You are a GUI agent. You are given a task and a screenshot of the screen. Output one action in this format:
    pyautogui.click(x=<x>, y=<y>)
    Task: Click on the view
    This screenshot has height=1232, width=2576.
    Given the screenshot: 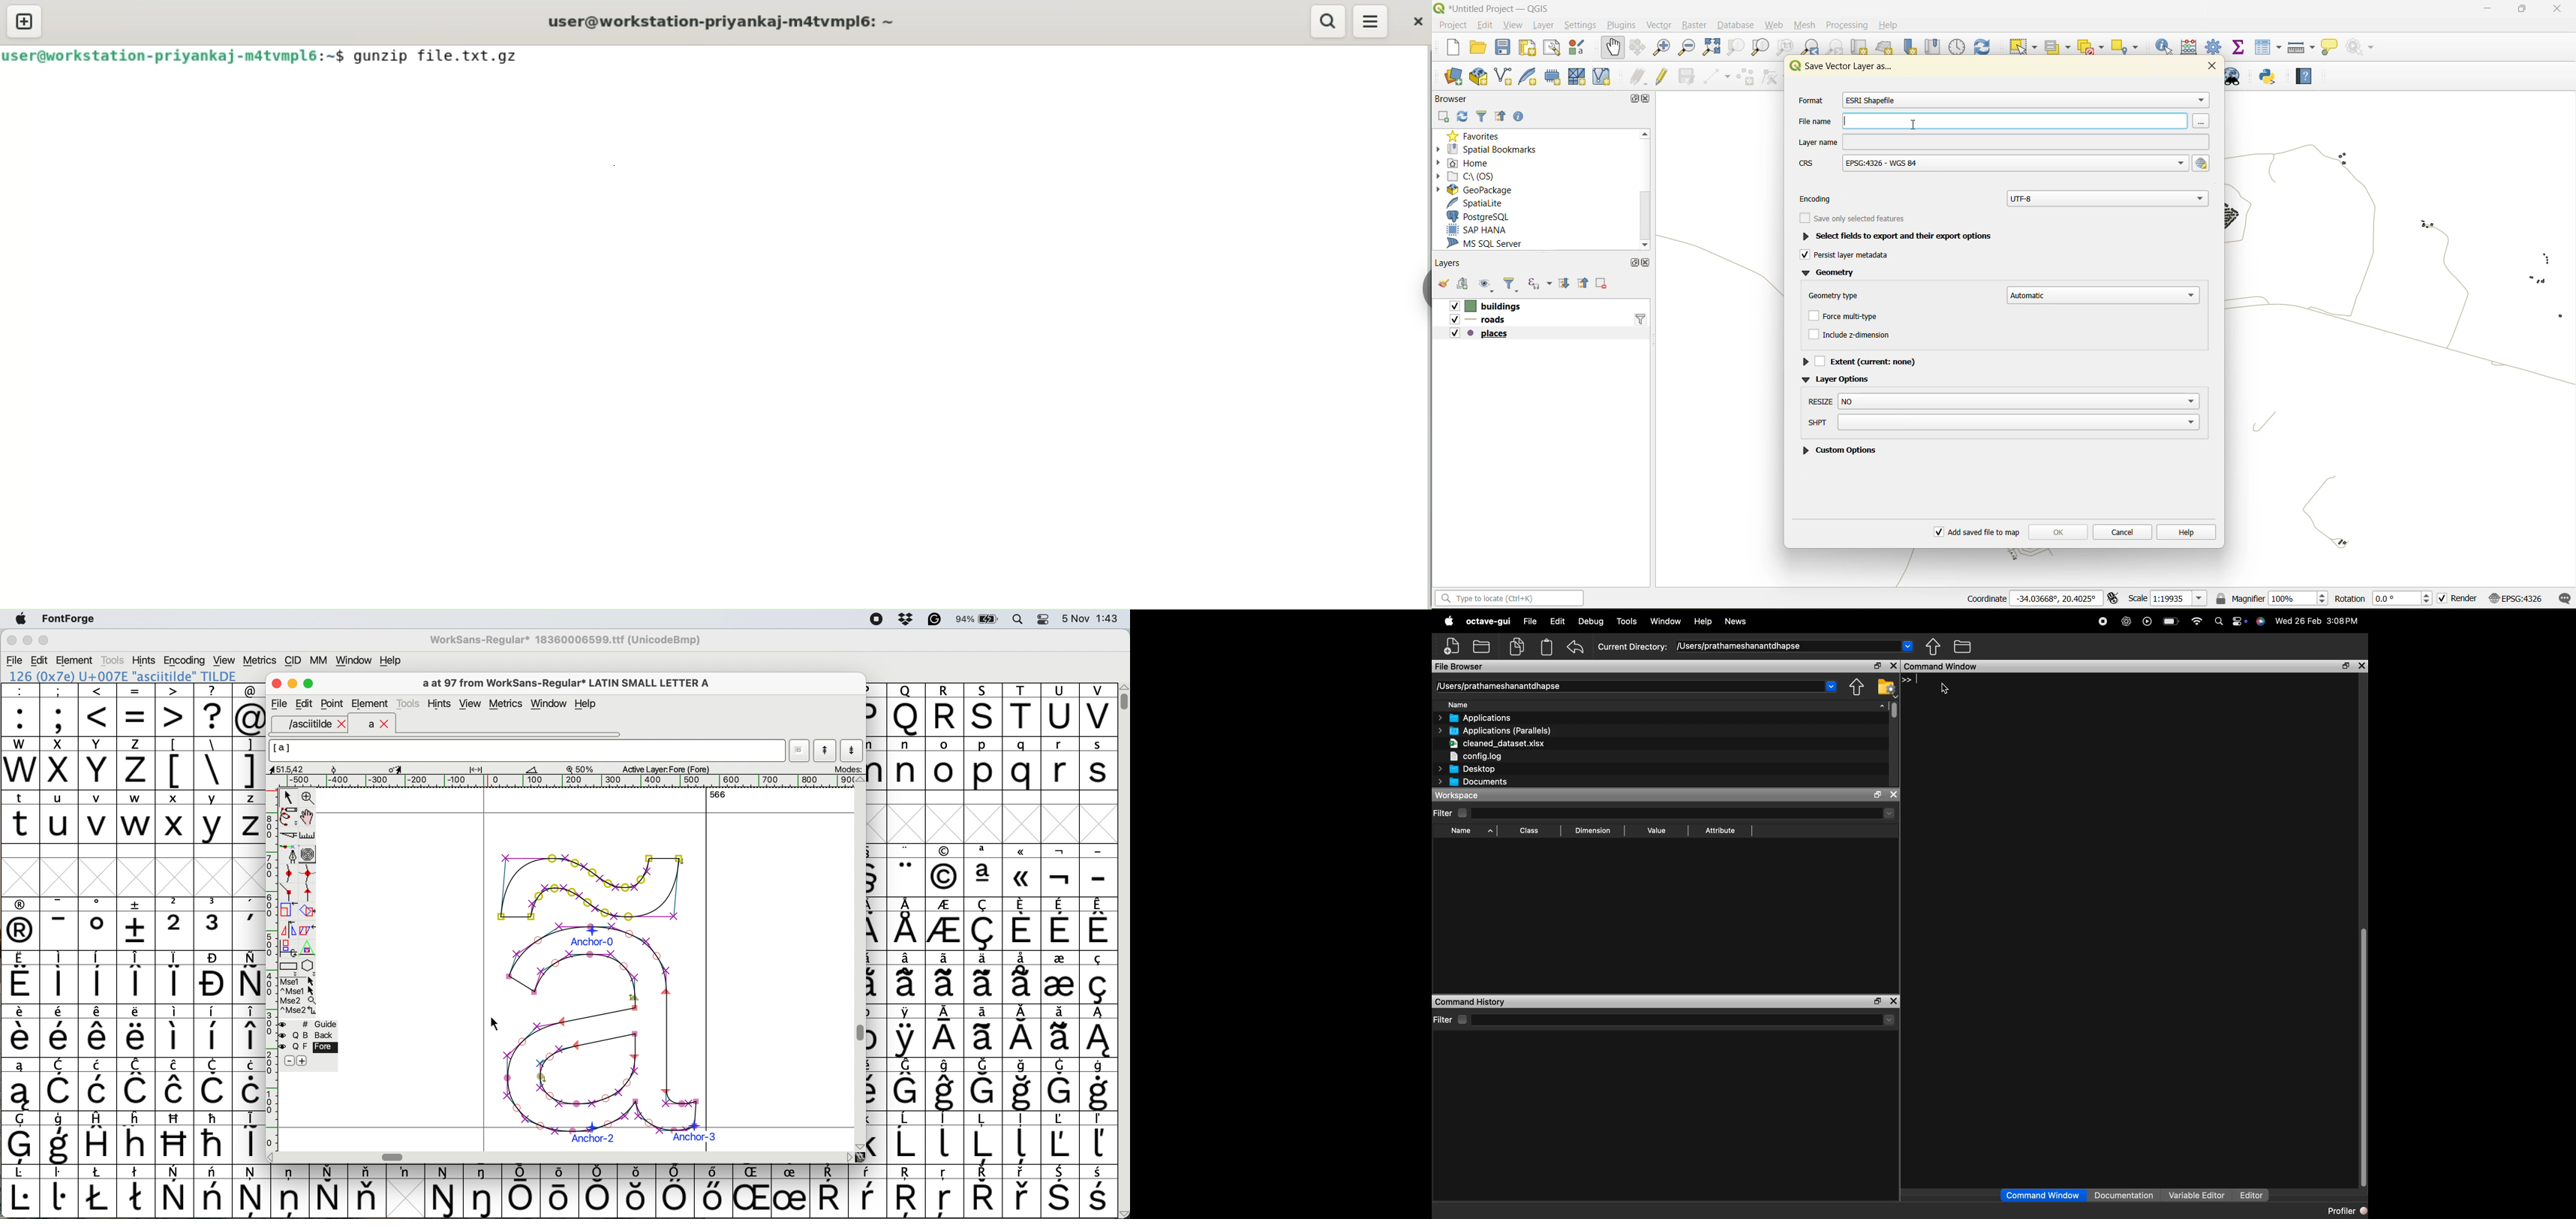 What is the action you would take?
    pyautogui.click(x=1514, y=24)
    